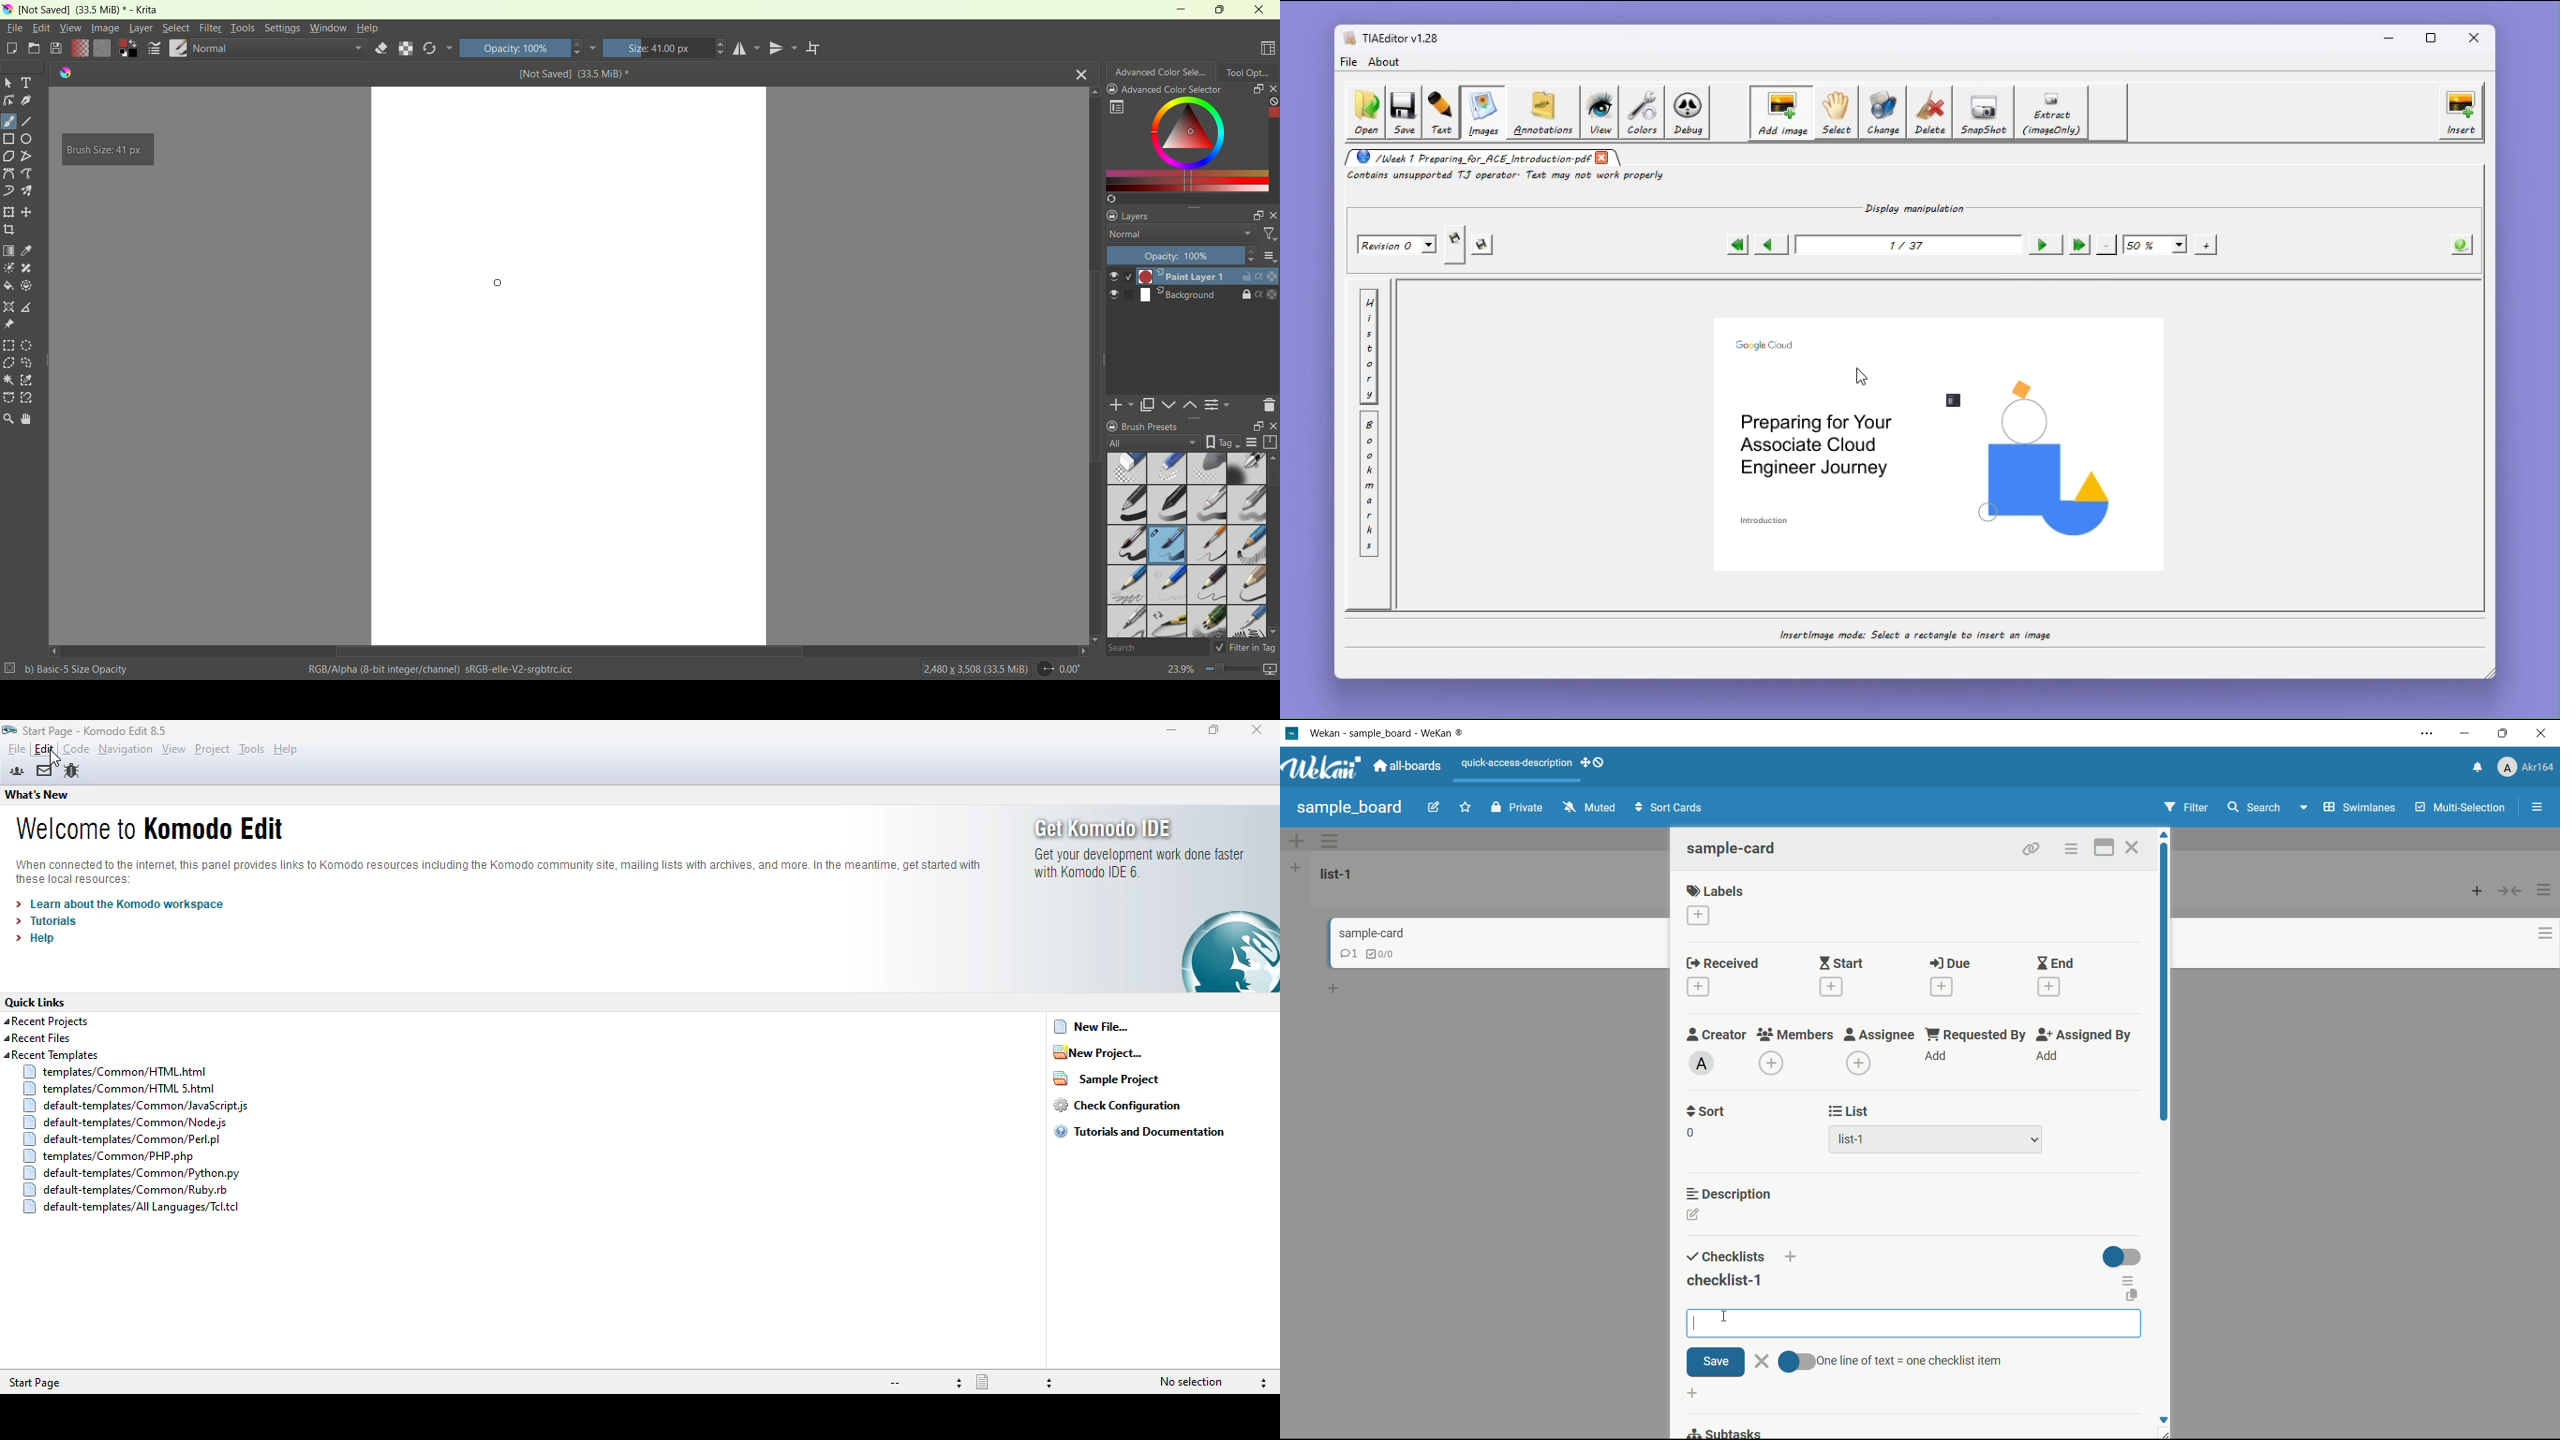 Image resolution: width=2576 pixels, height=1456 pixels. Describe the element at coordinates (1941, 987) in the screenshot. I see `add date` at that location.